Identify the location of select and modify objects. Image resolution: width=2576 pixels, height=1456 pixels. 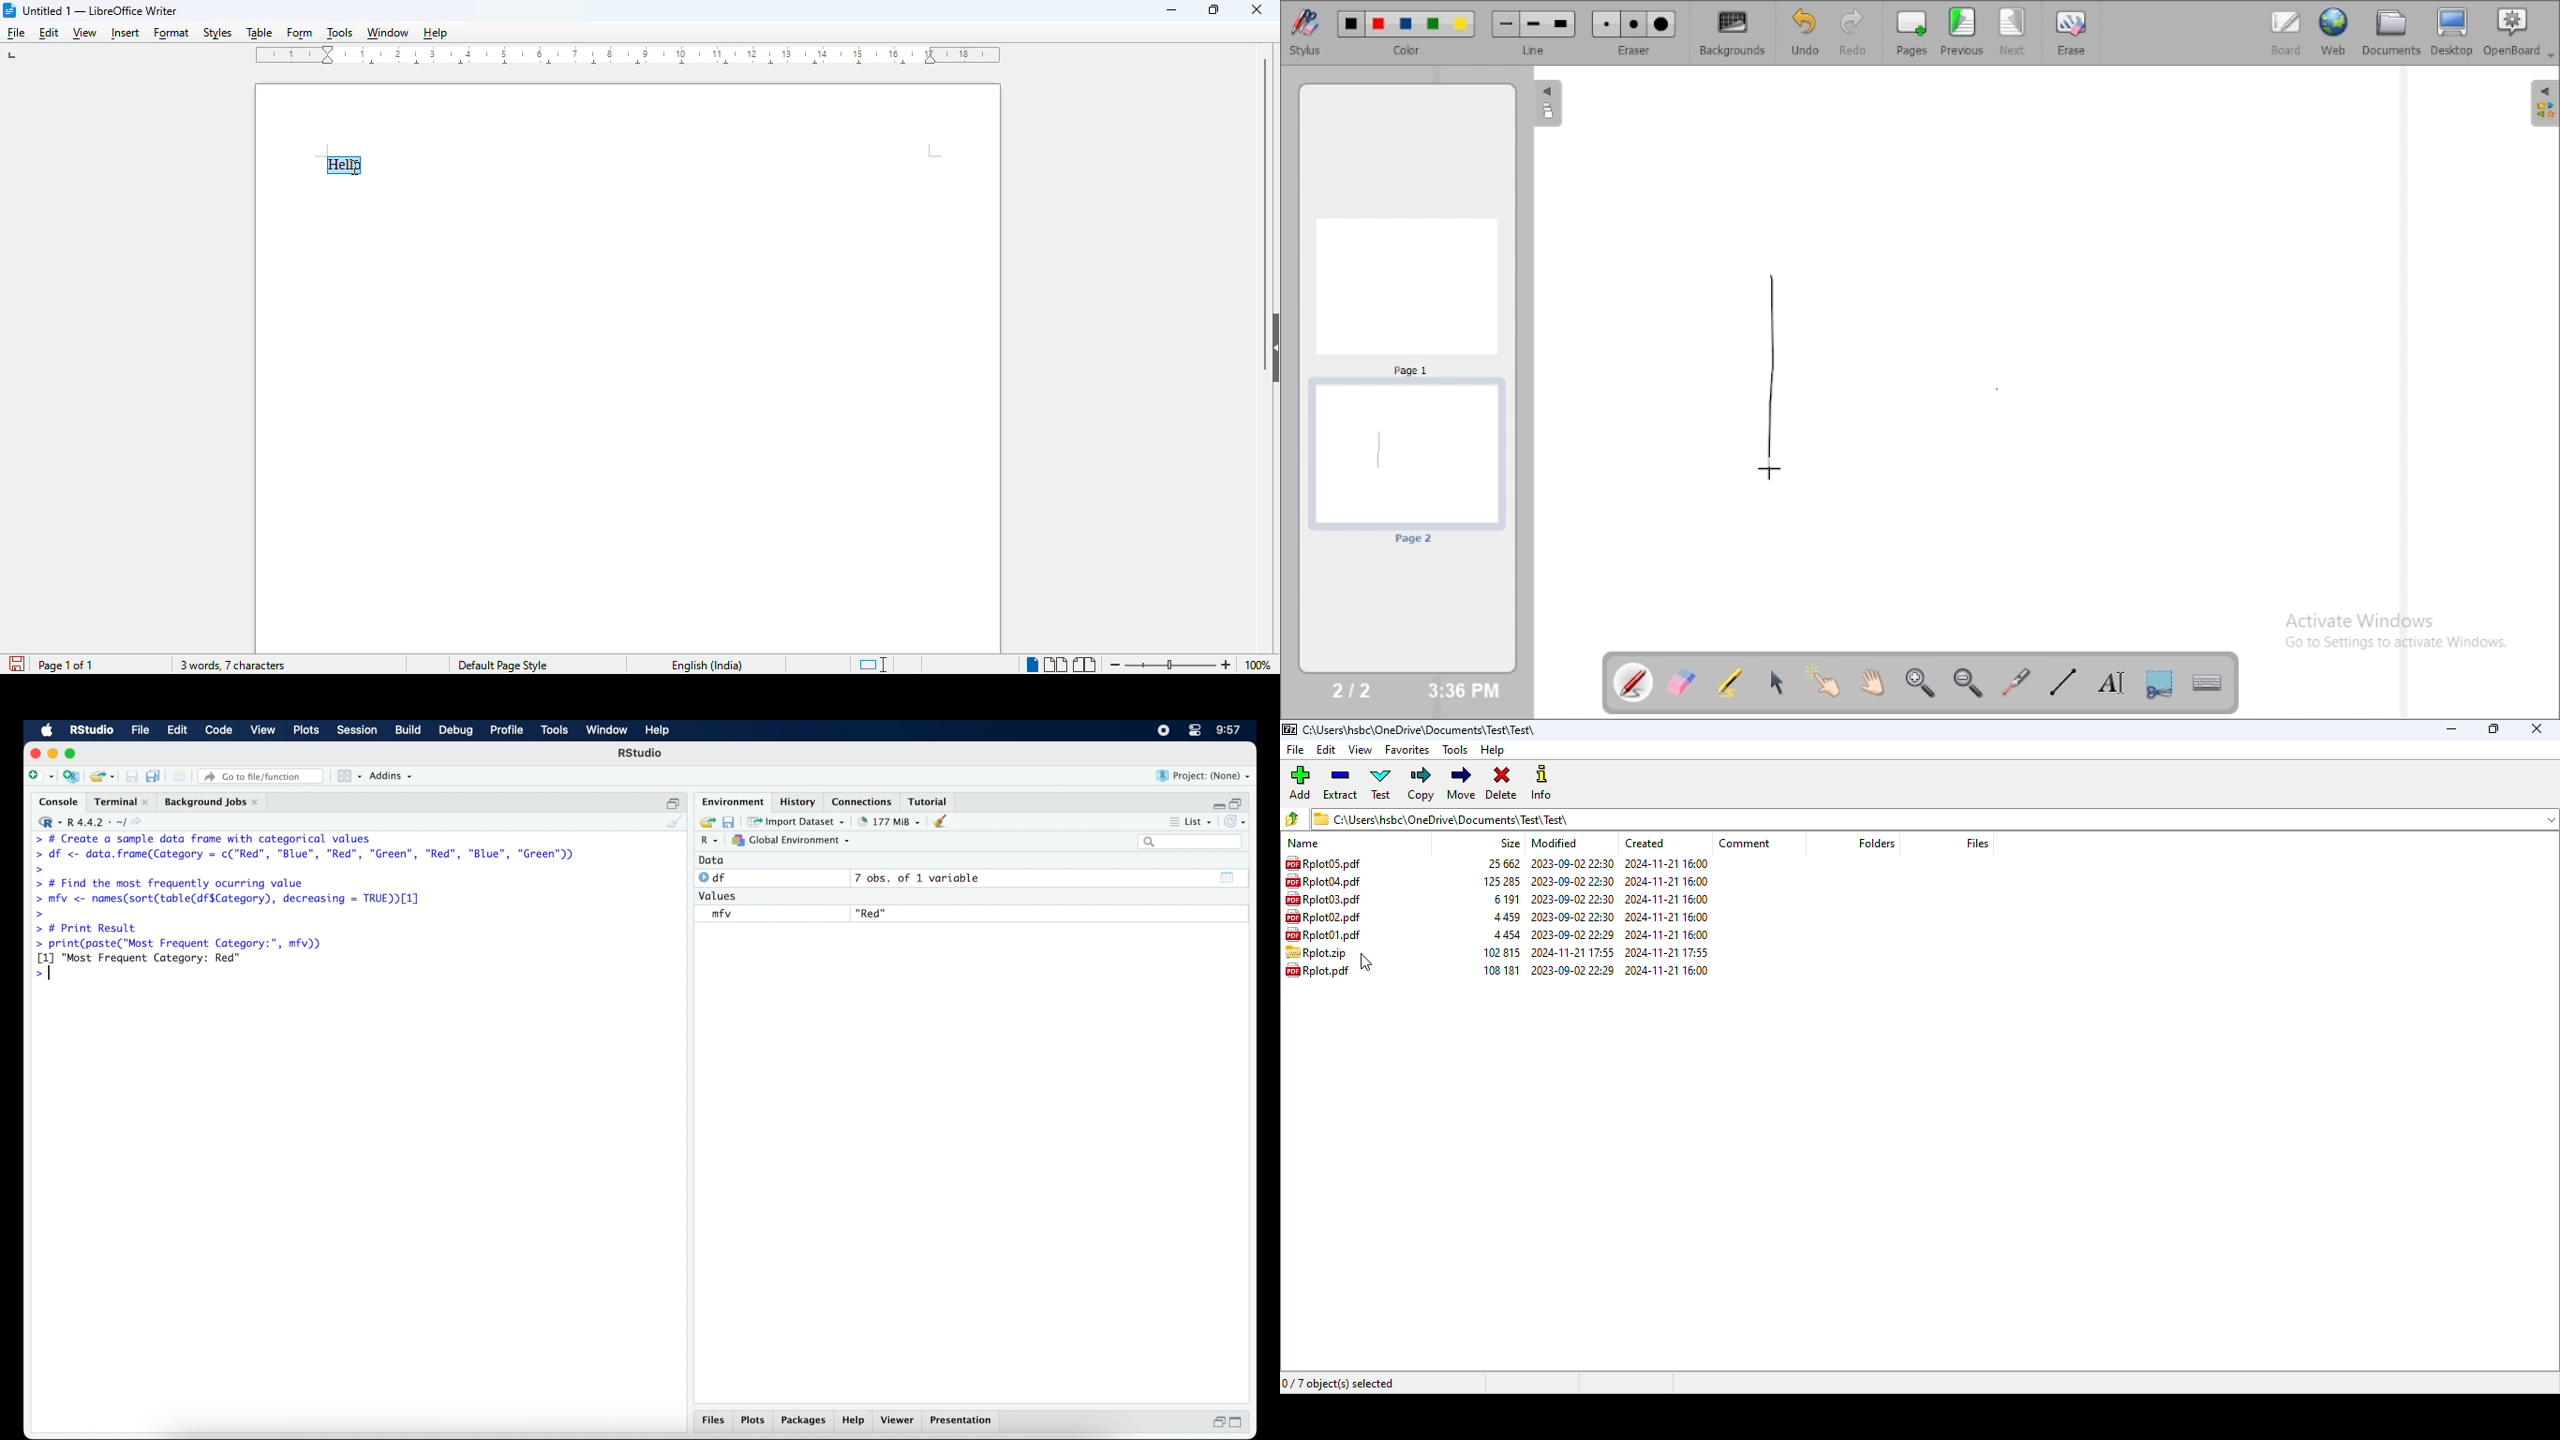
(1777, 682).